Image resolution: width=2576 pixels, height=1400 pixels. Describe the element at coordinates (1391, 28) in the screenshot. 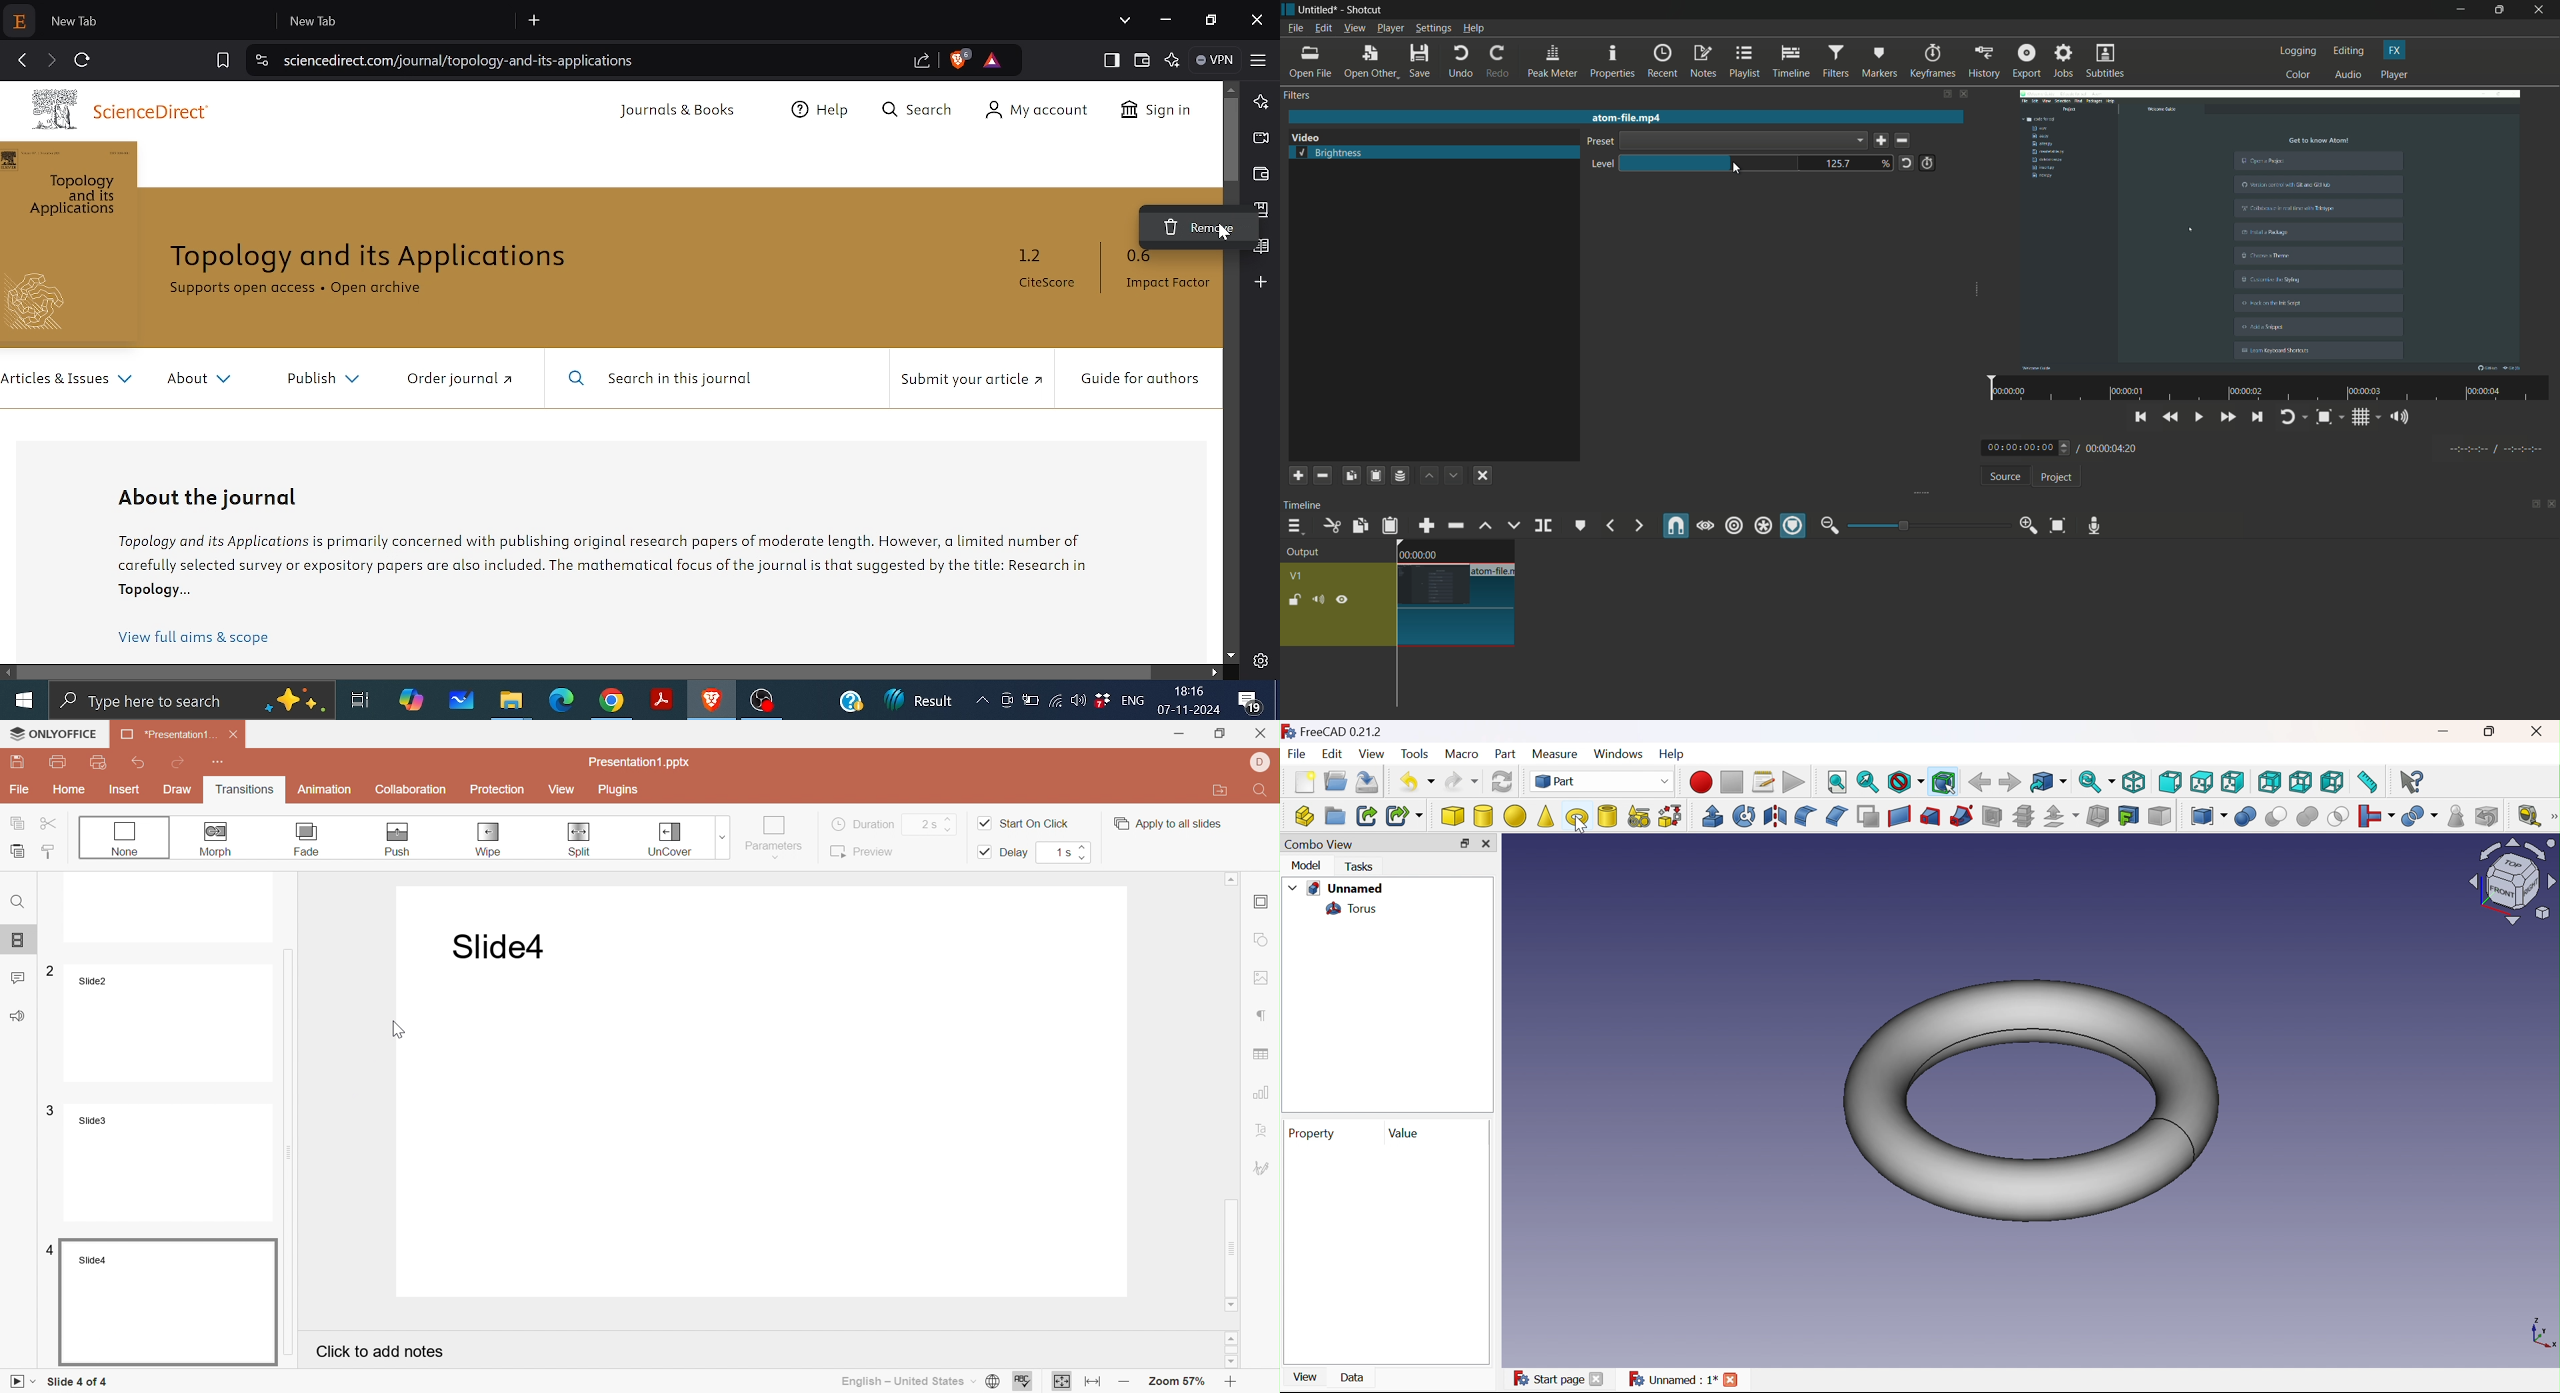

I see `player menu` at that location.